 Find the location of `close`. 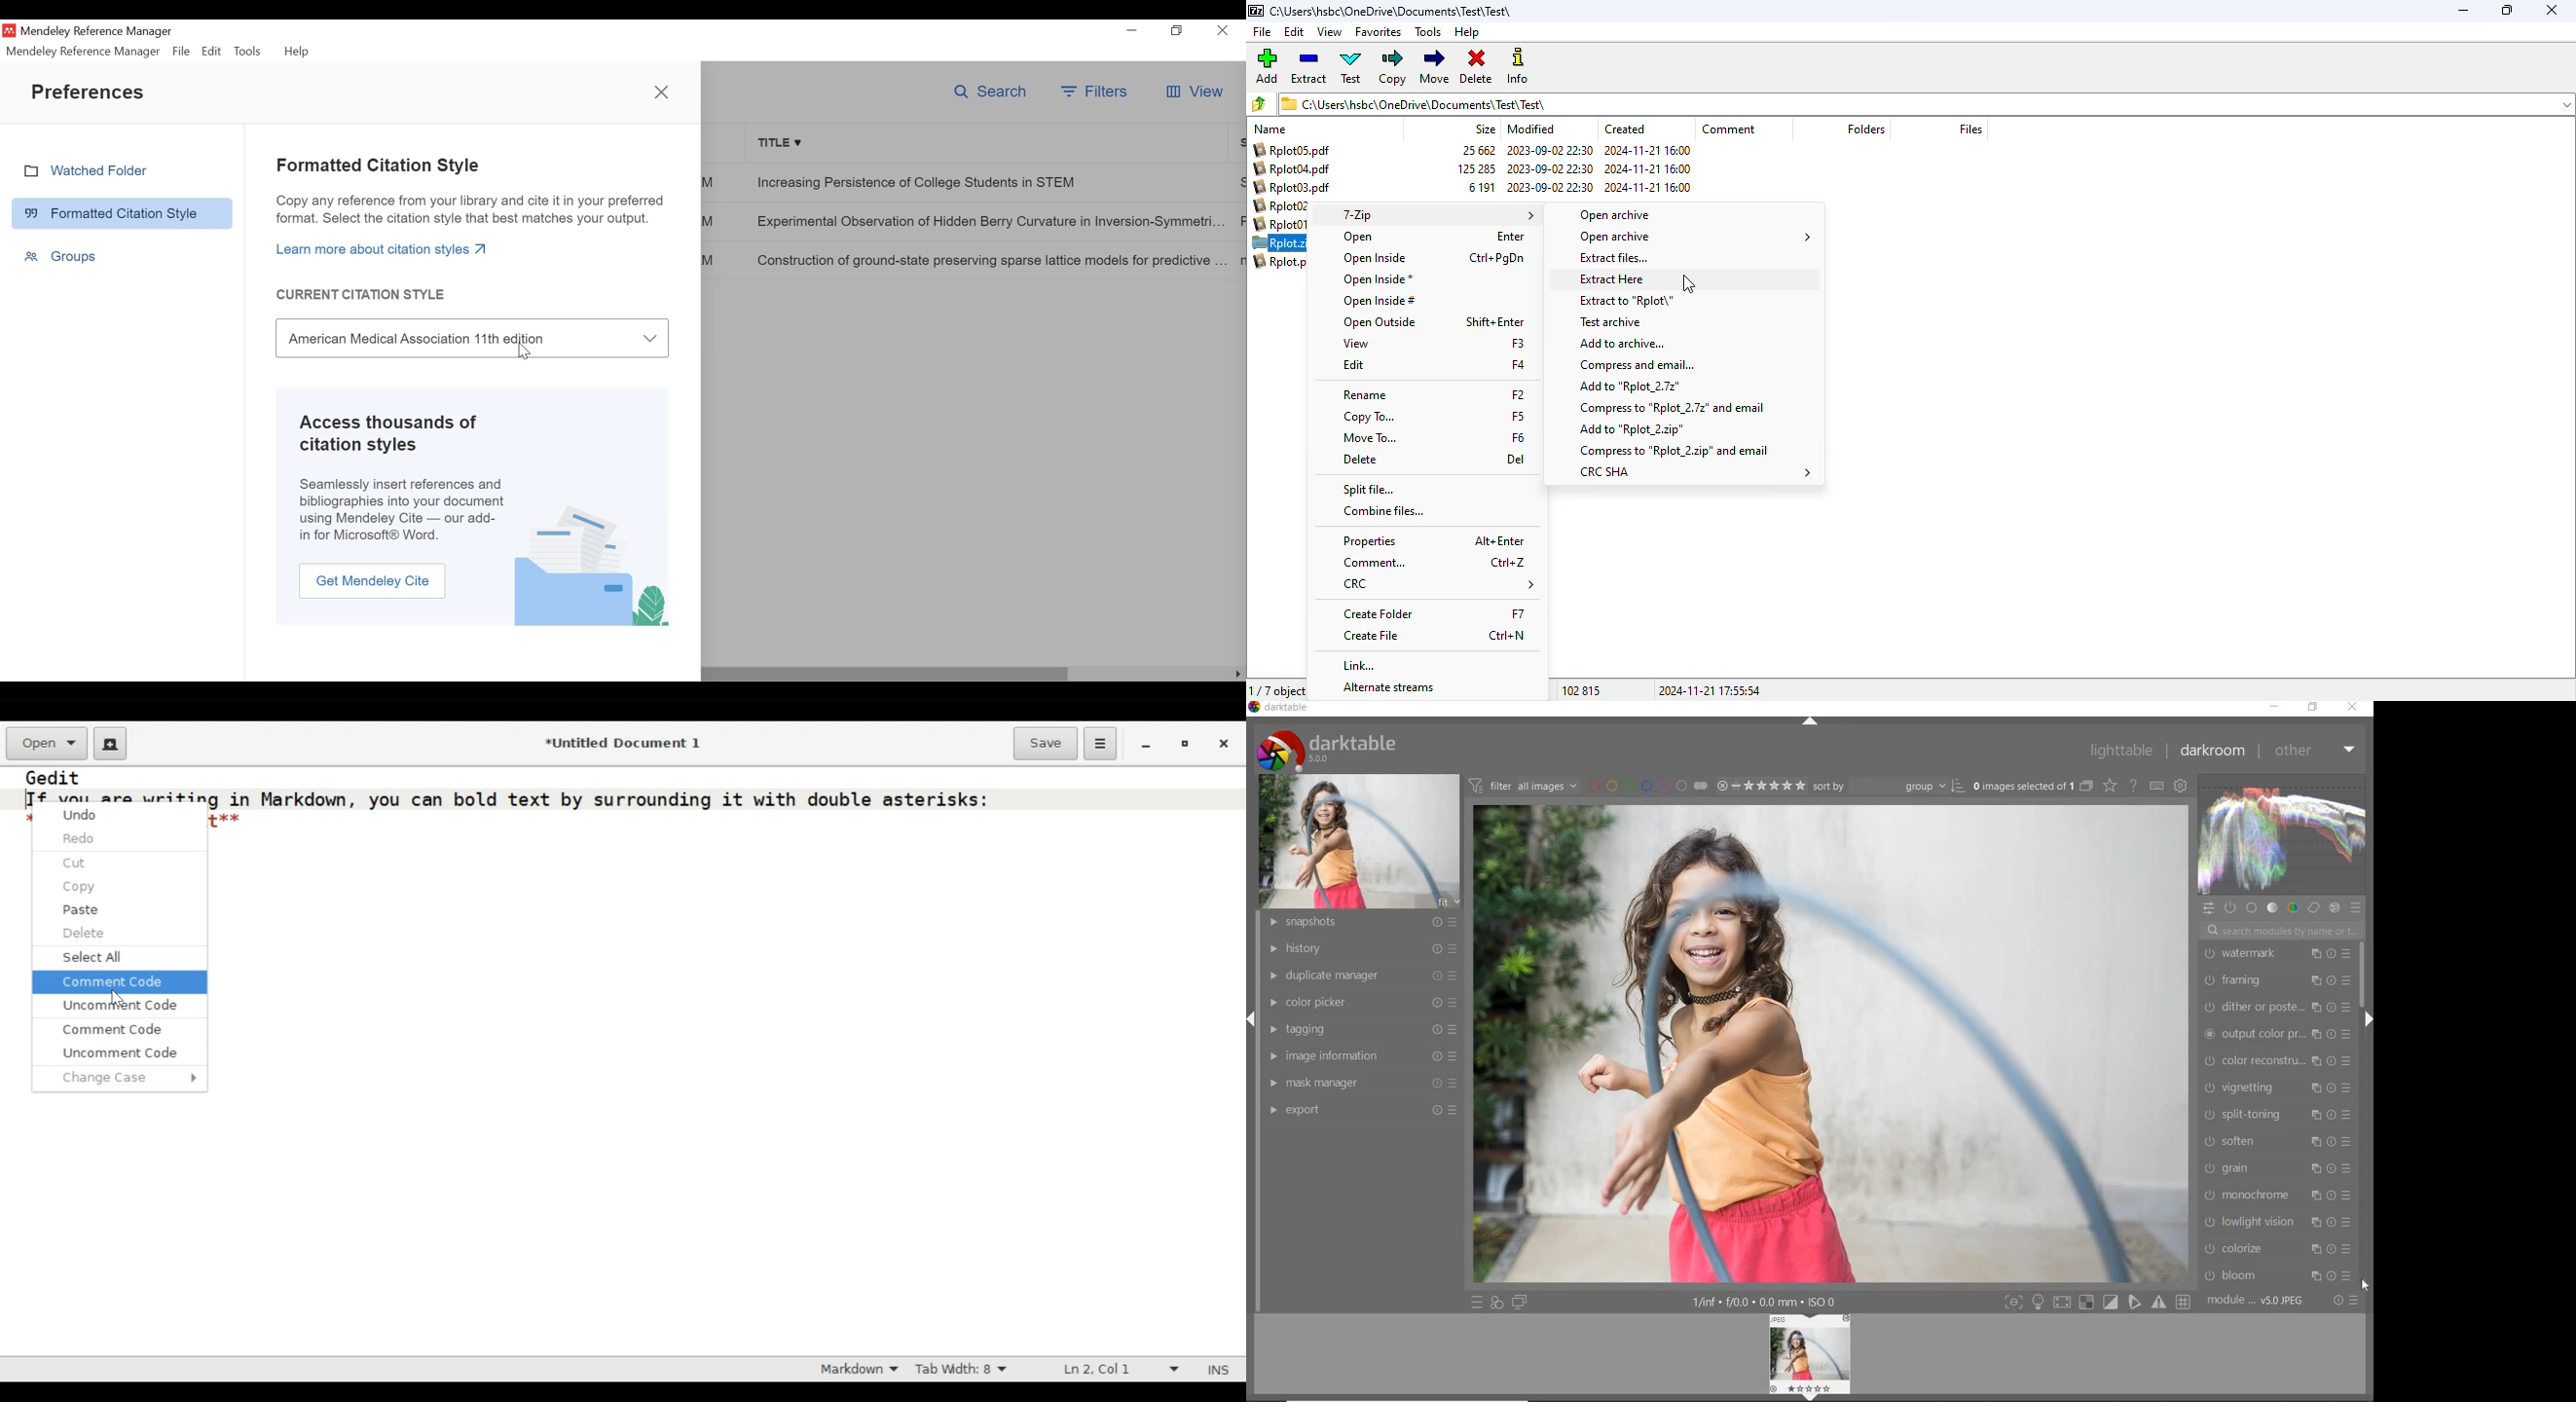

close is located at coordinates (663, 95).